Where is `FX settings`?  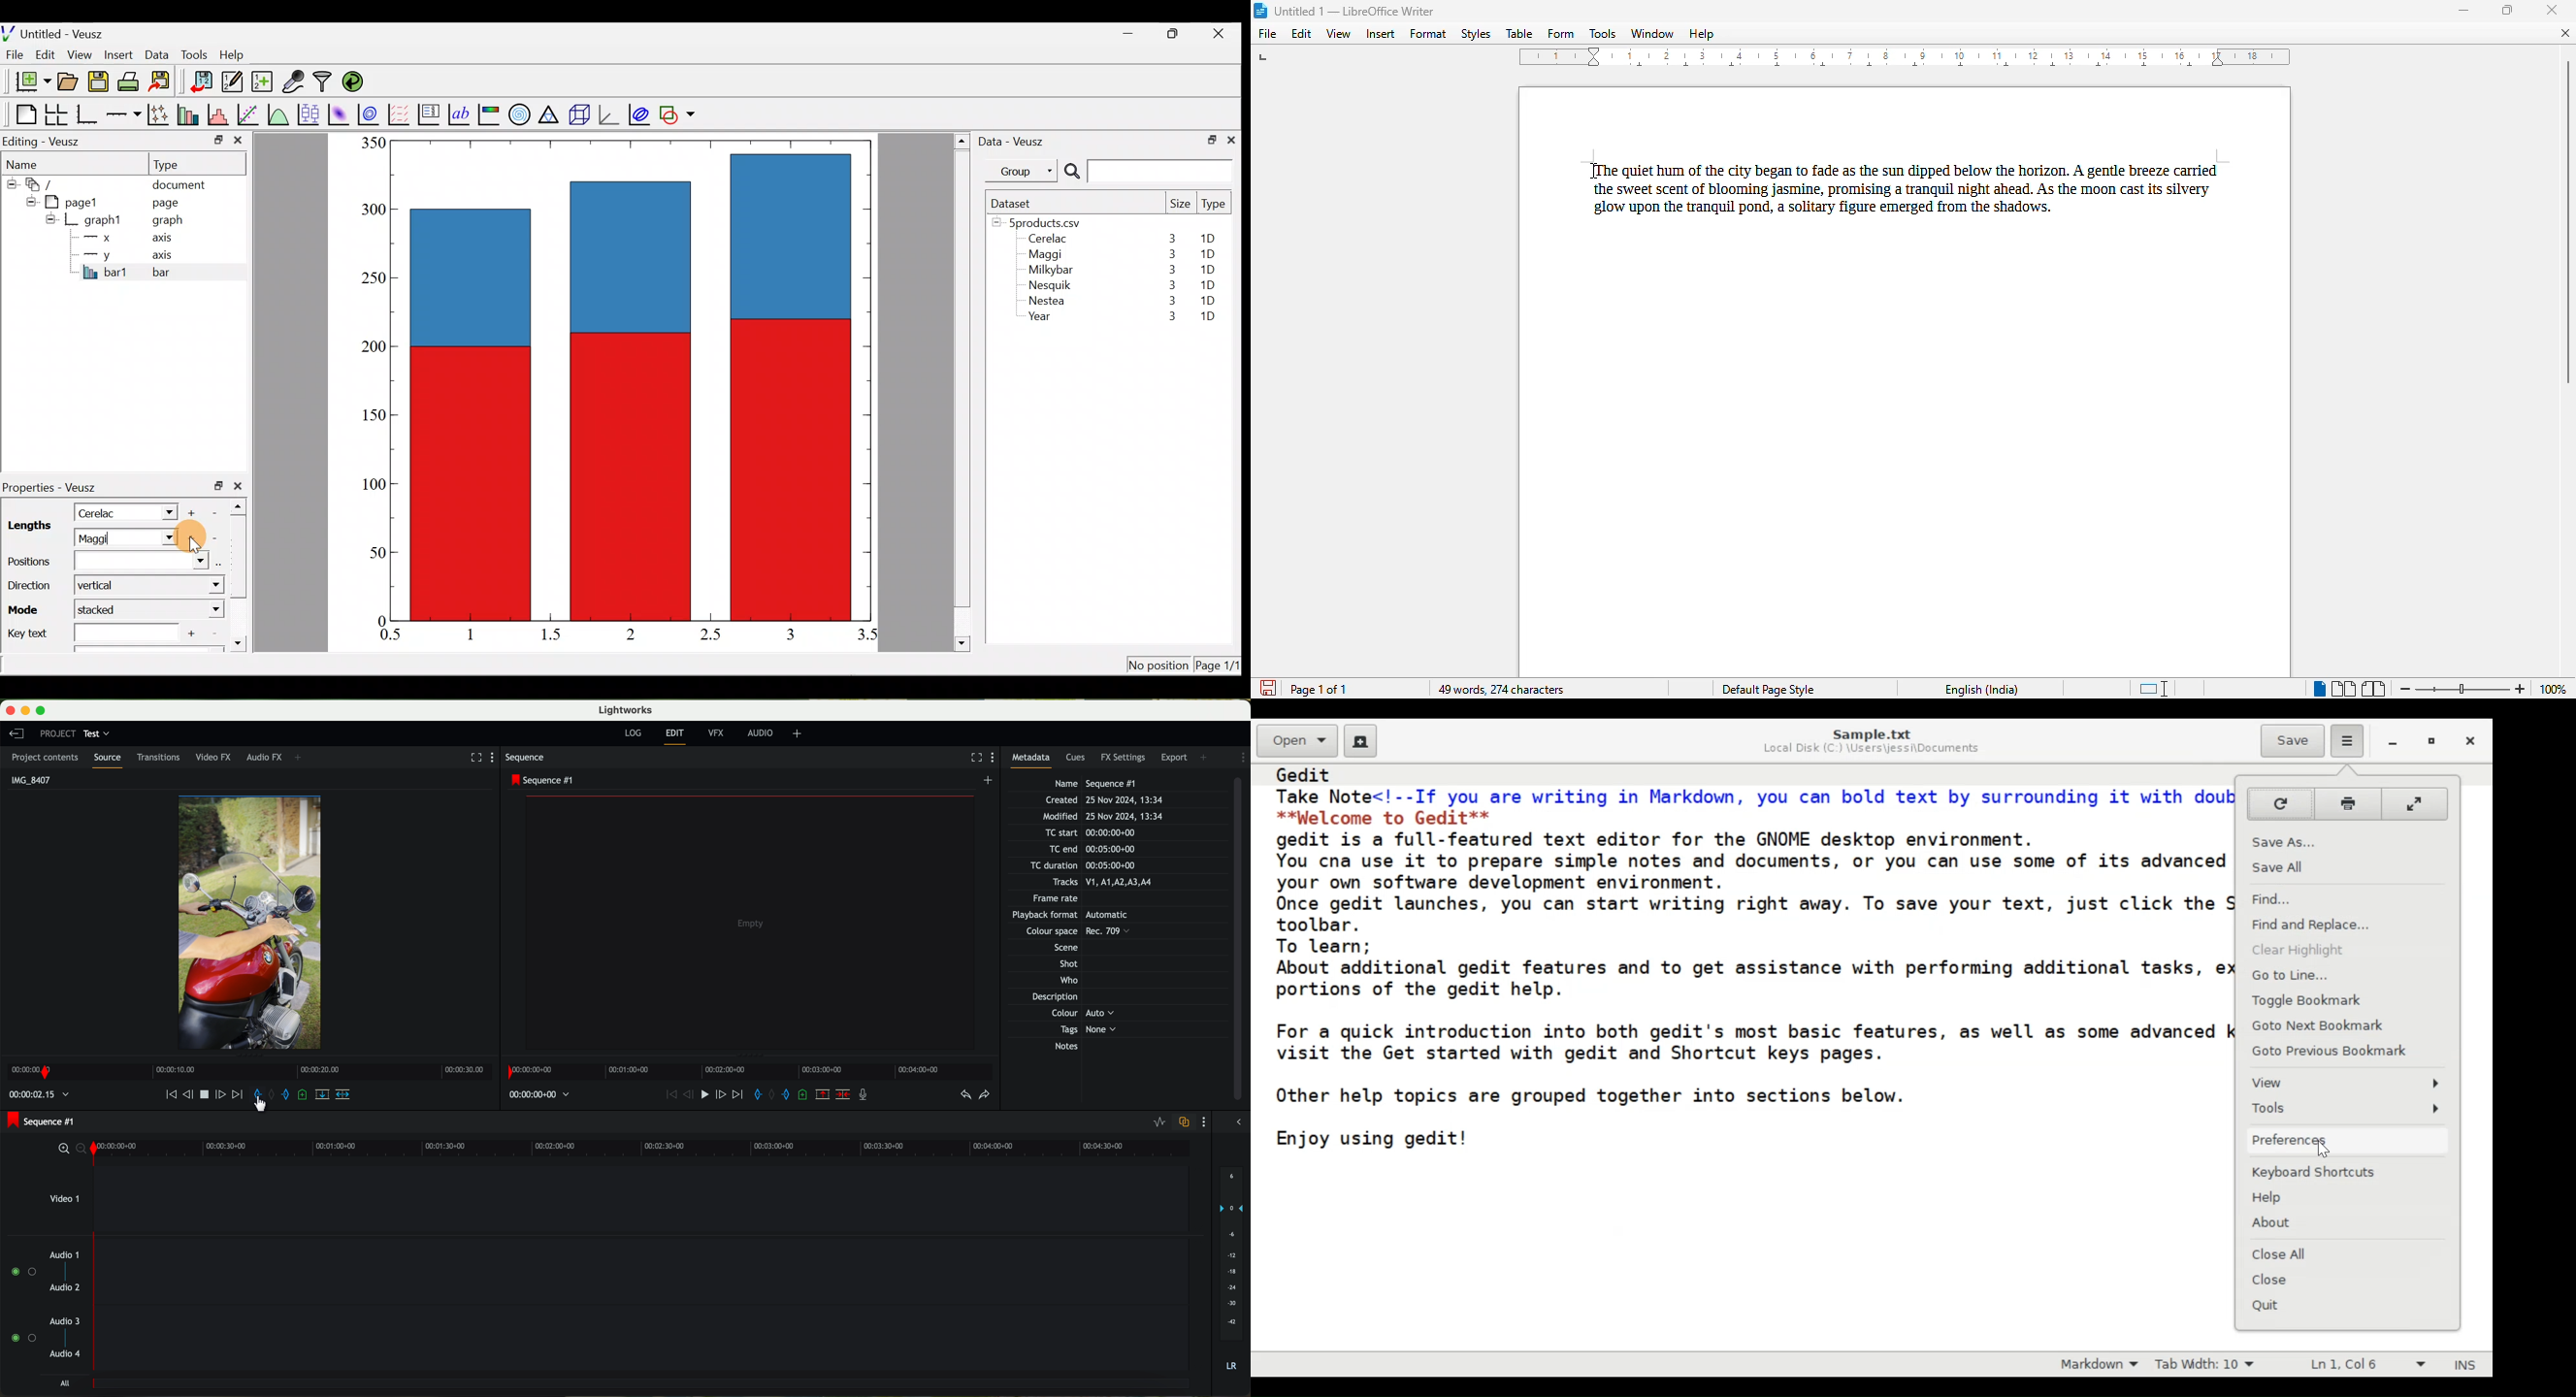 FX settings is located at coordinates (1125, 756).